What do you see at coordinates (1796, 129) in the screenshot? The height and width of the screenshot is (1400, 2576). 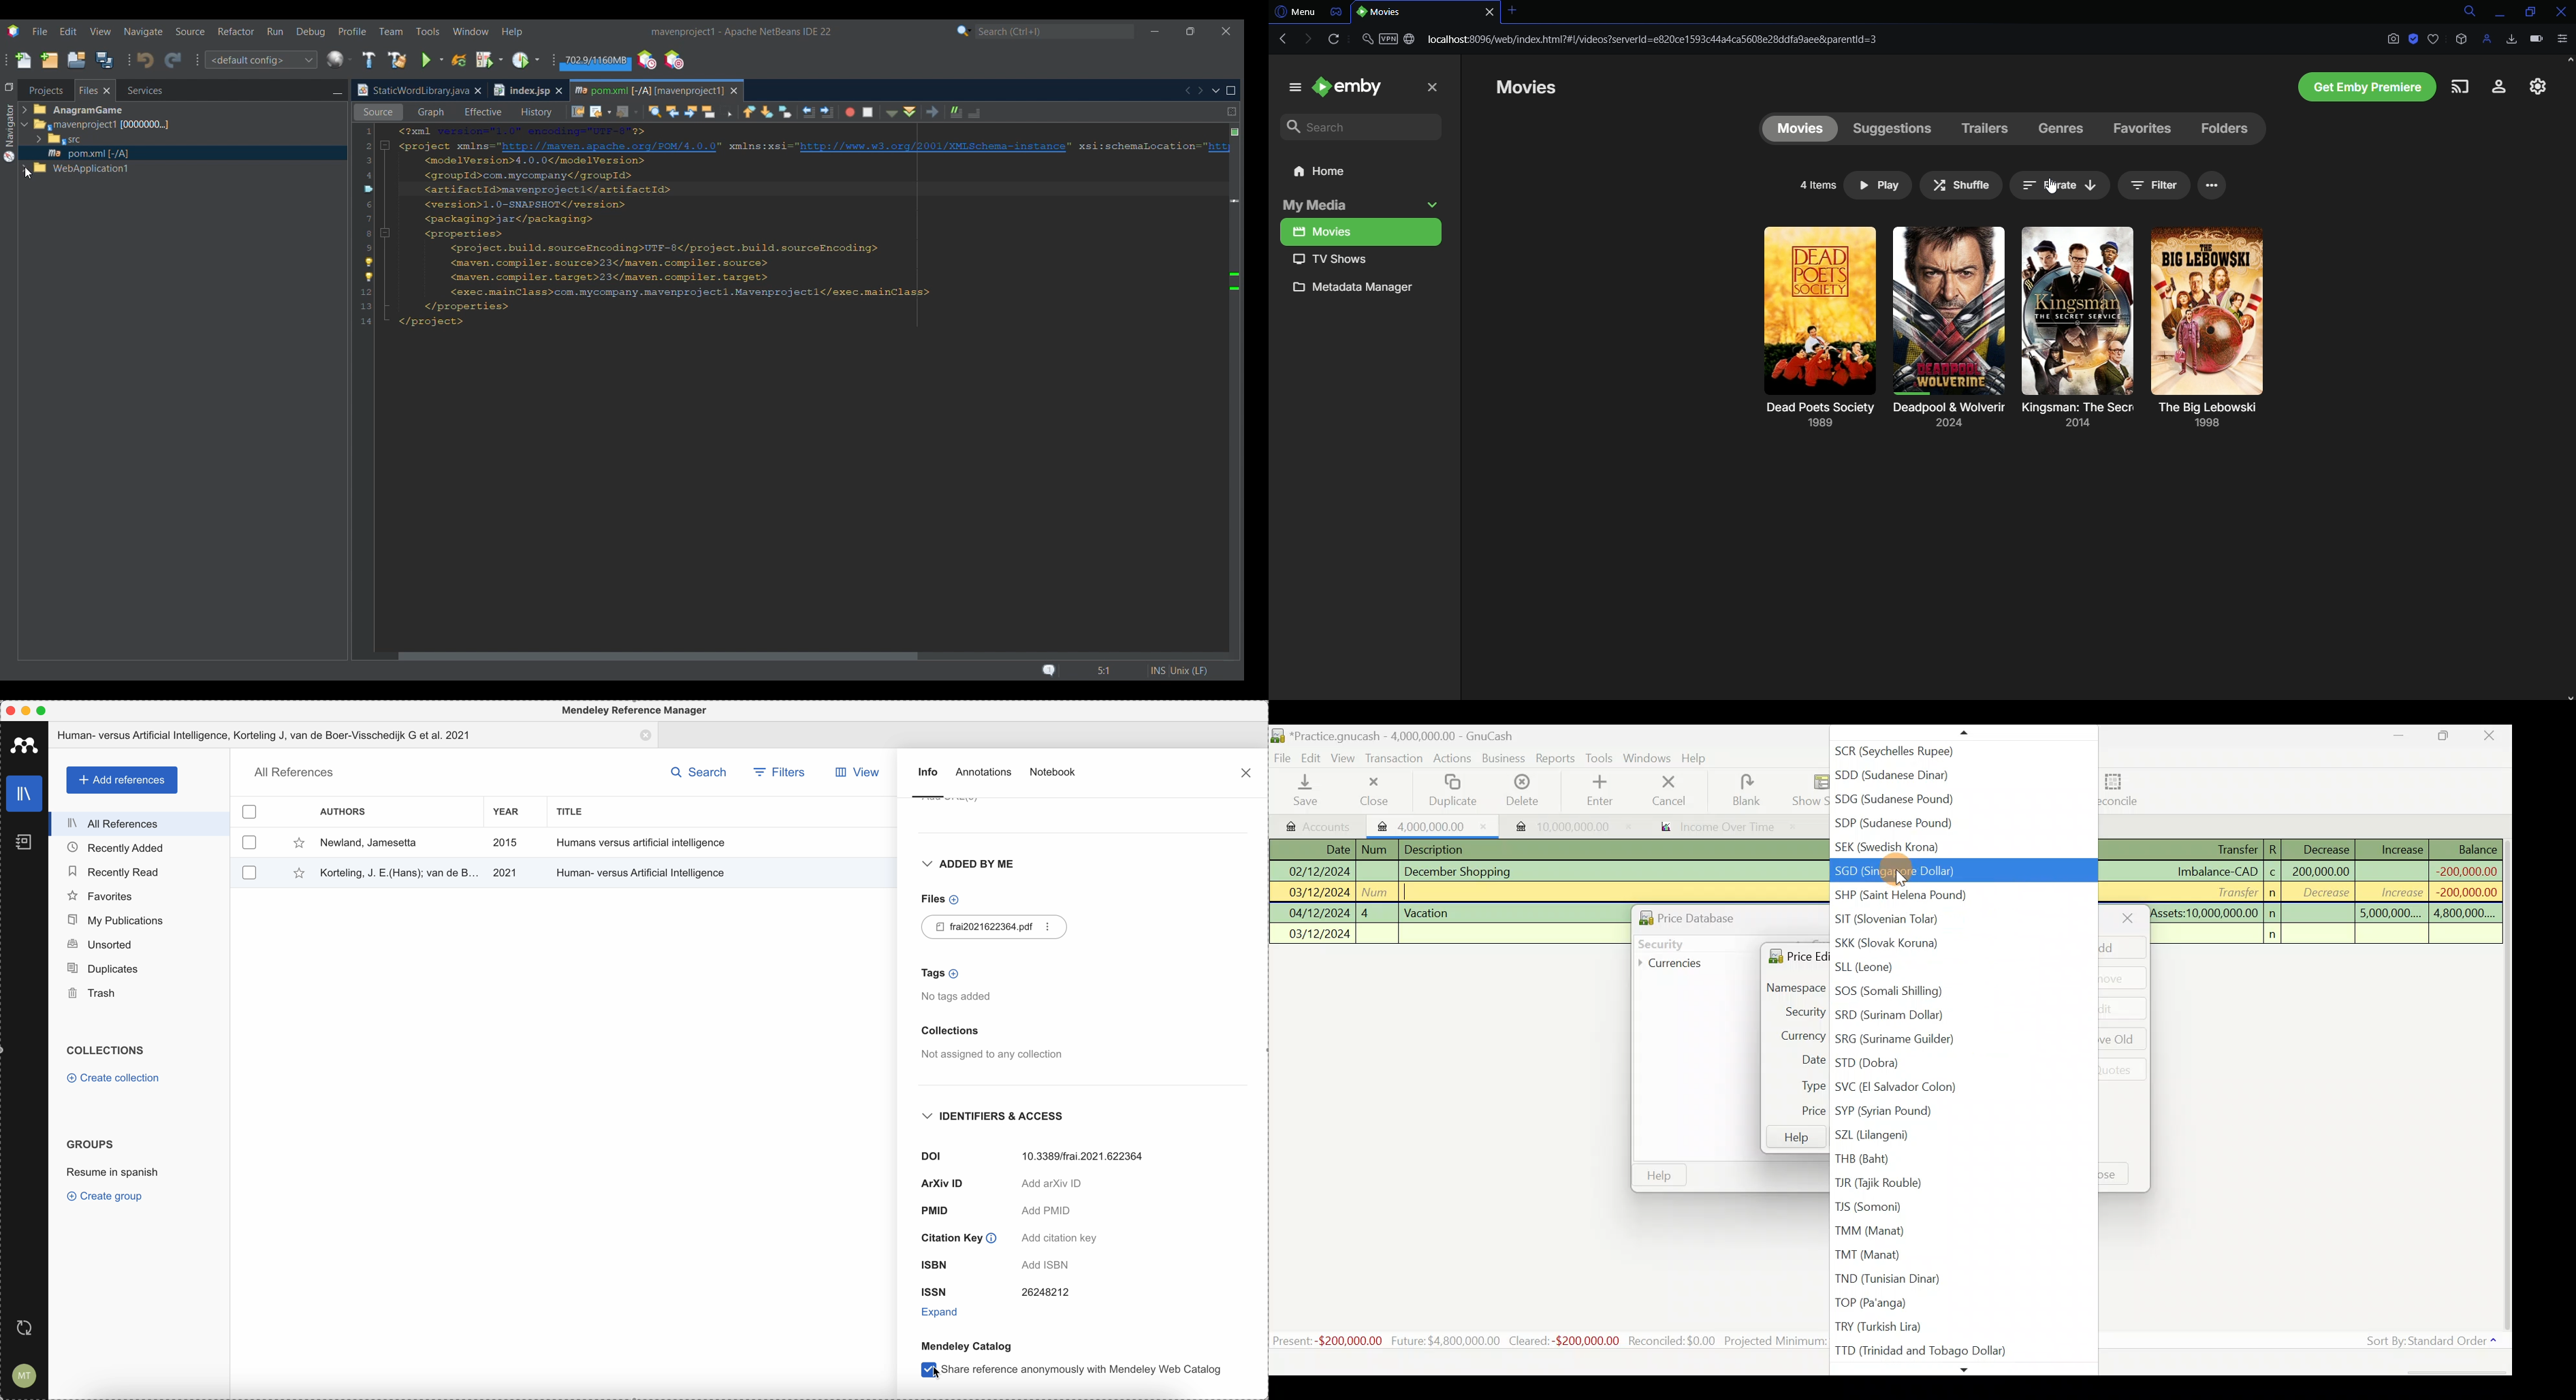 I see `Movies` at bounding box center [1796, 129].